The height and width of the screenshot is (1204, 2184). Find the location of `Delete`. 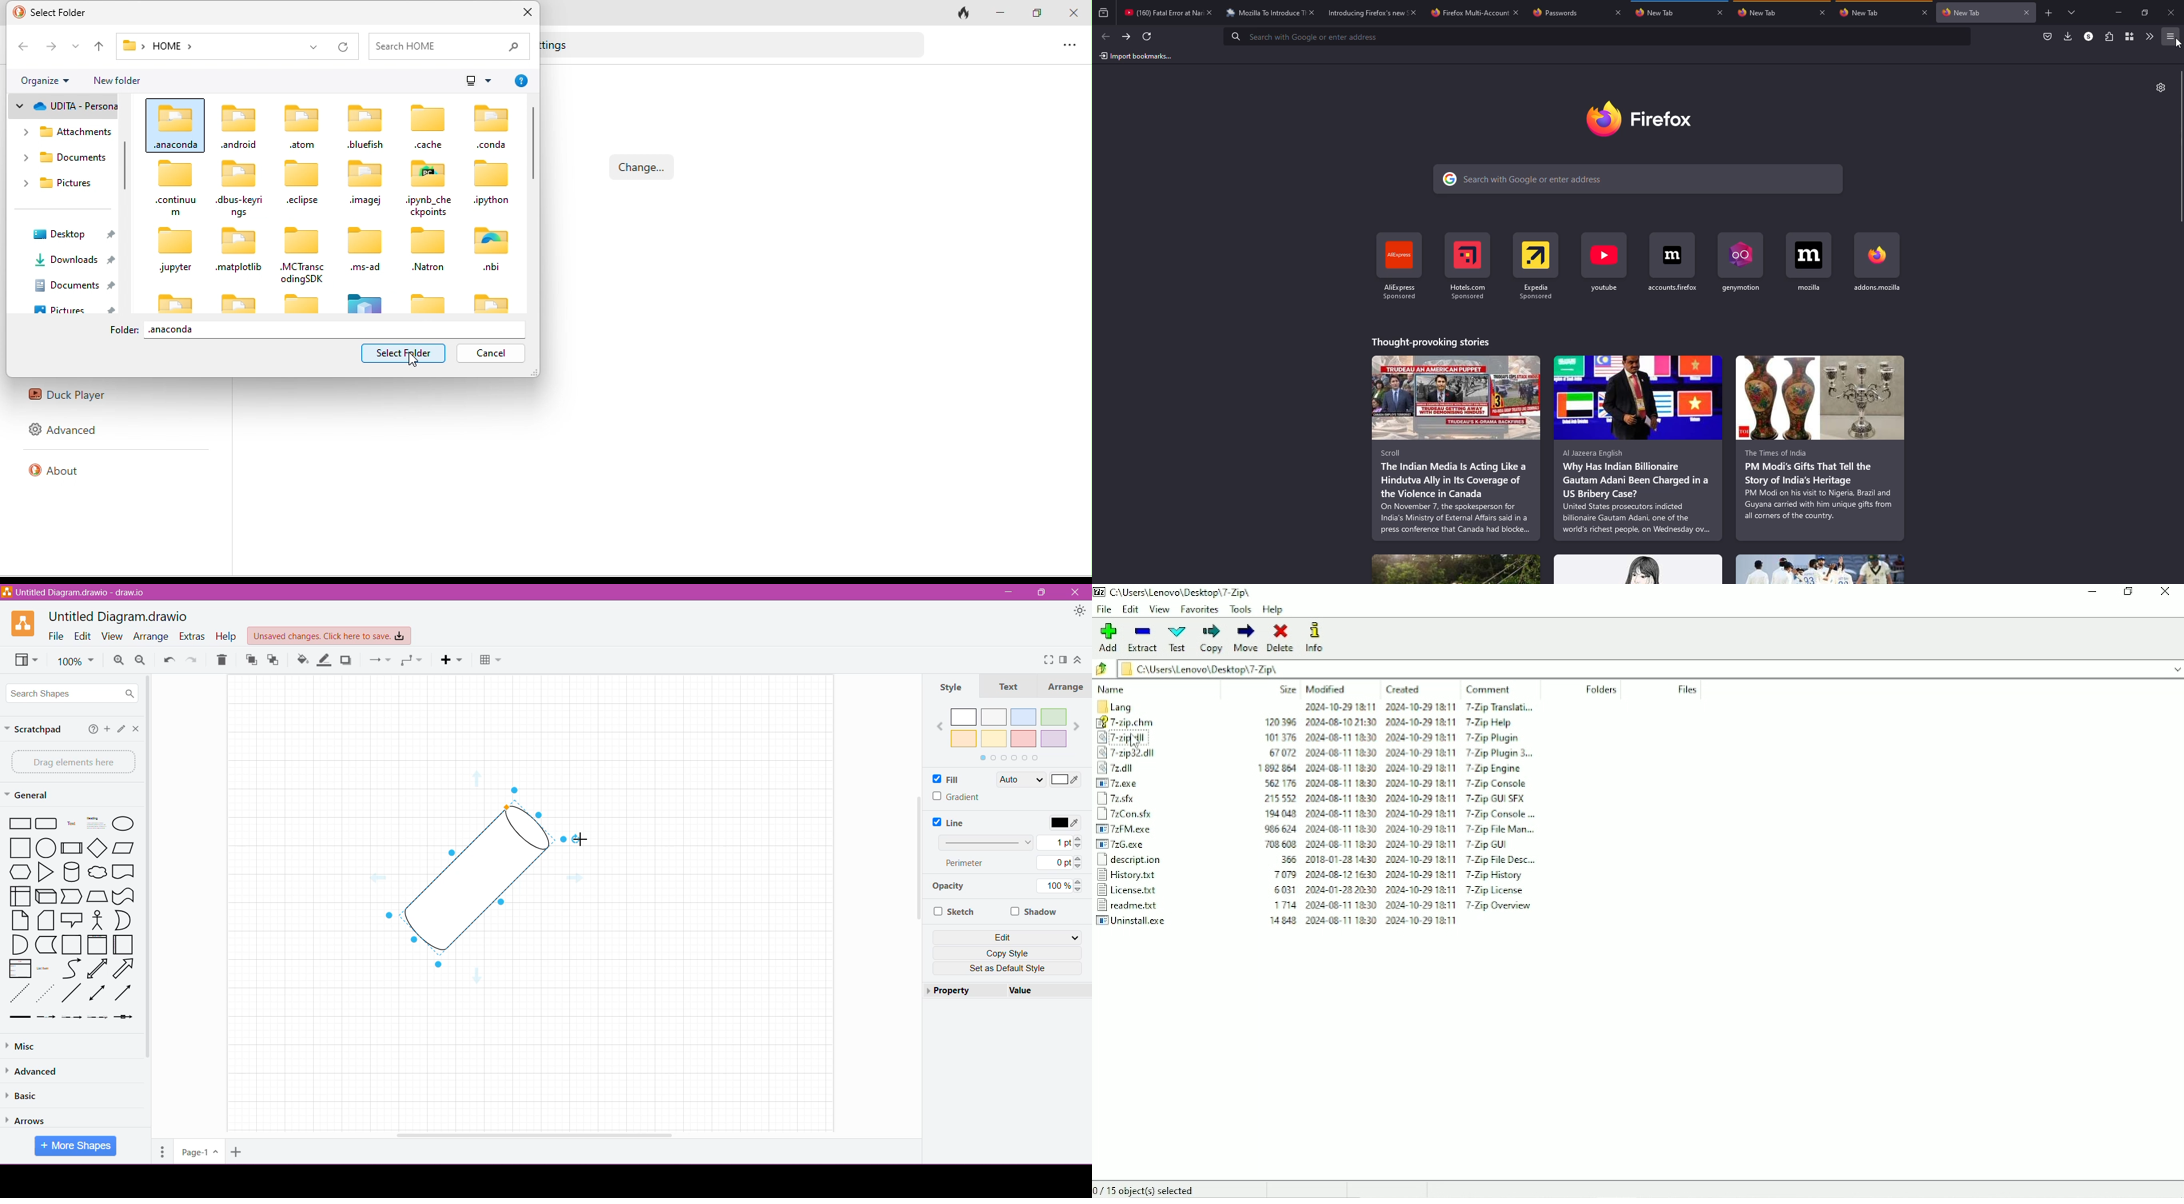

Delete is located at coordinates (1281, 638).